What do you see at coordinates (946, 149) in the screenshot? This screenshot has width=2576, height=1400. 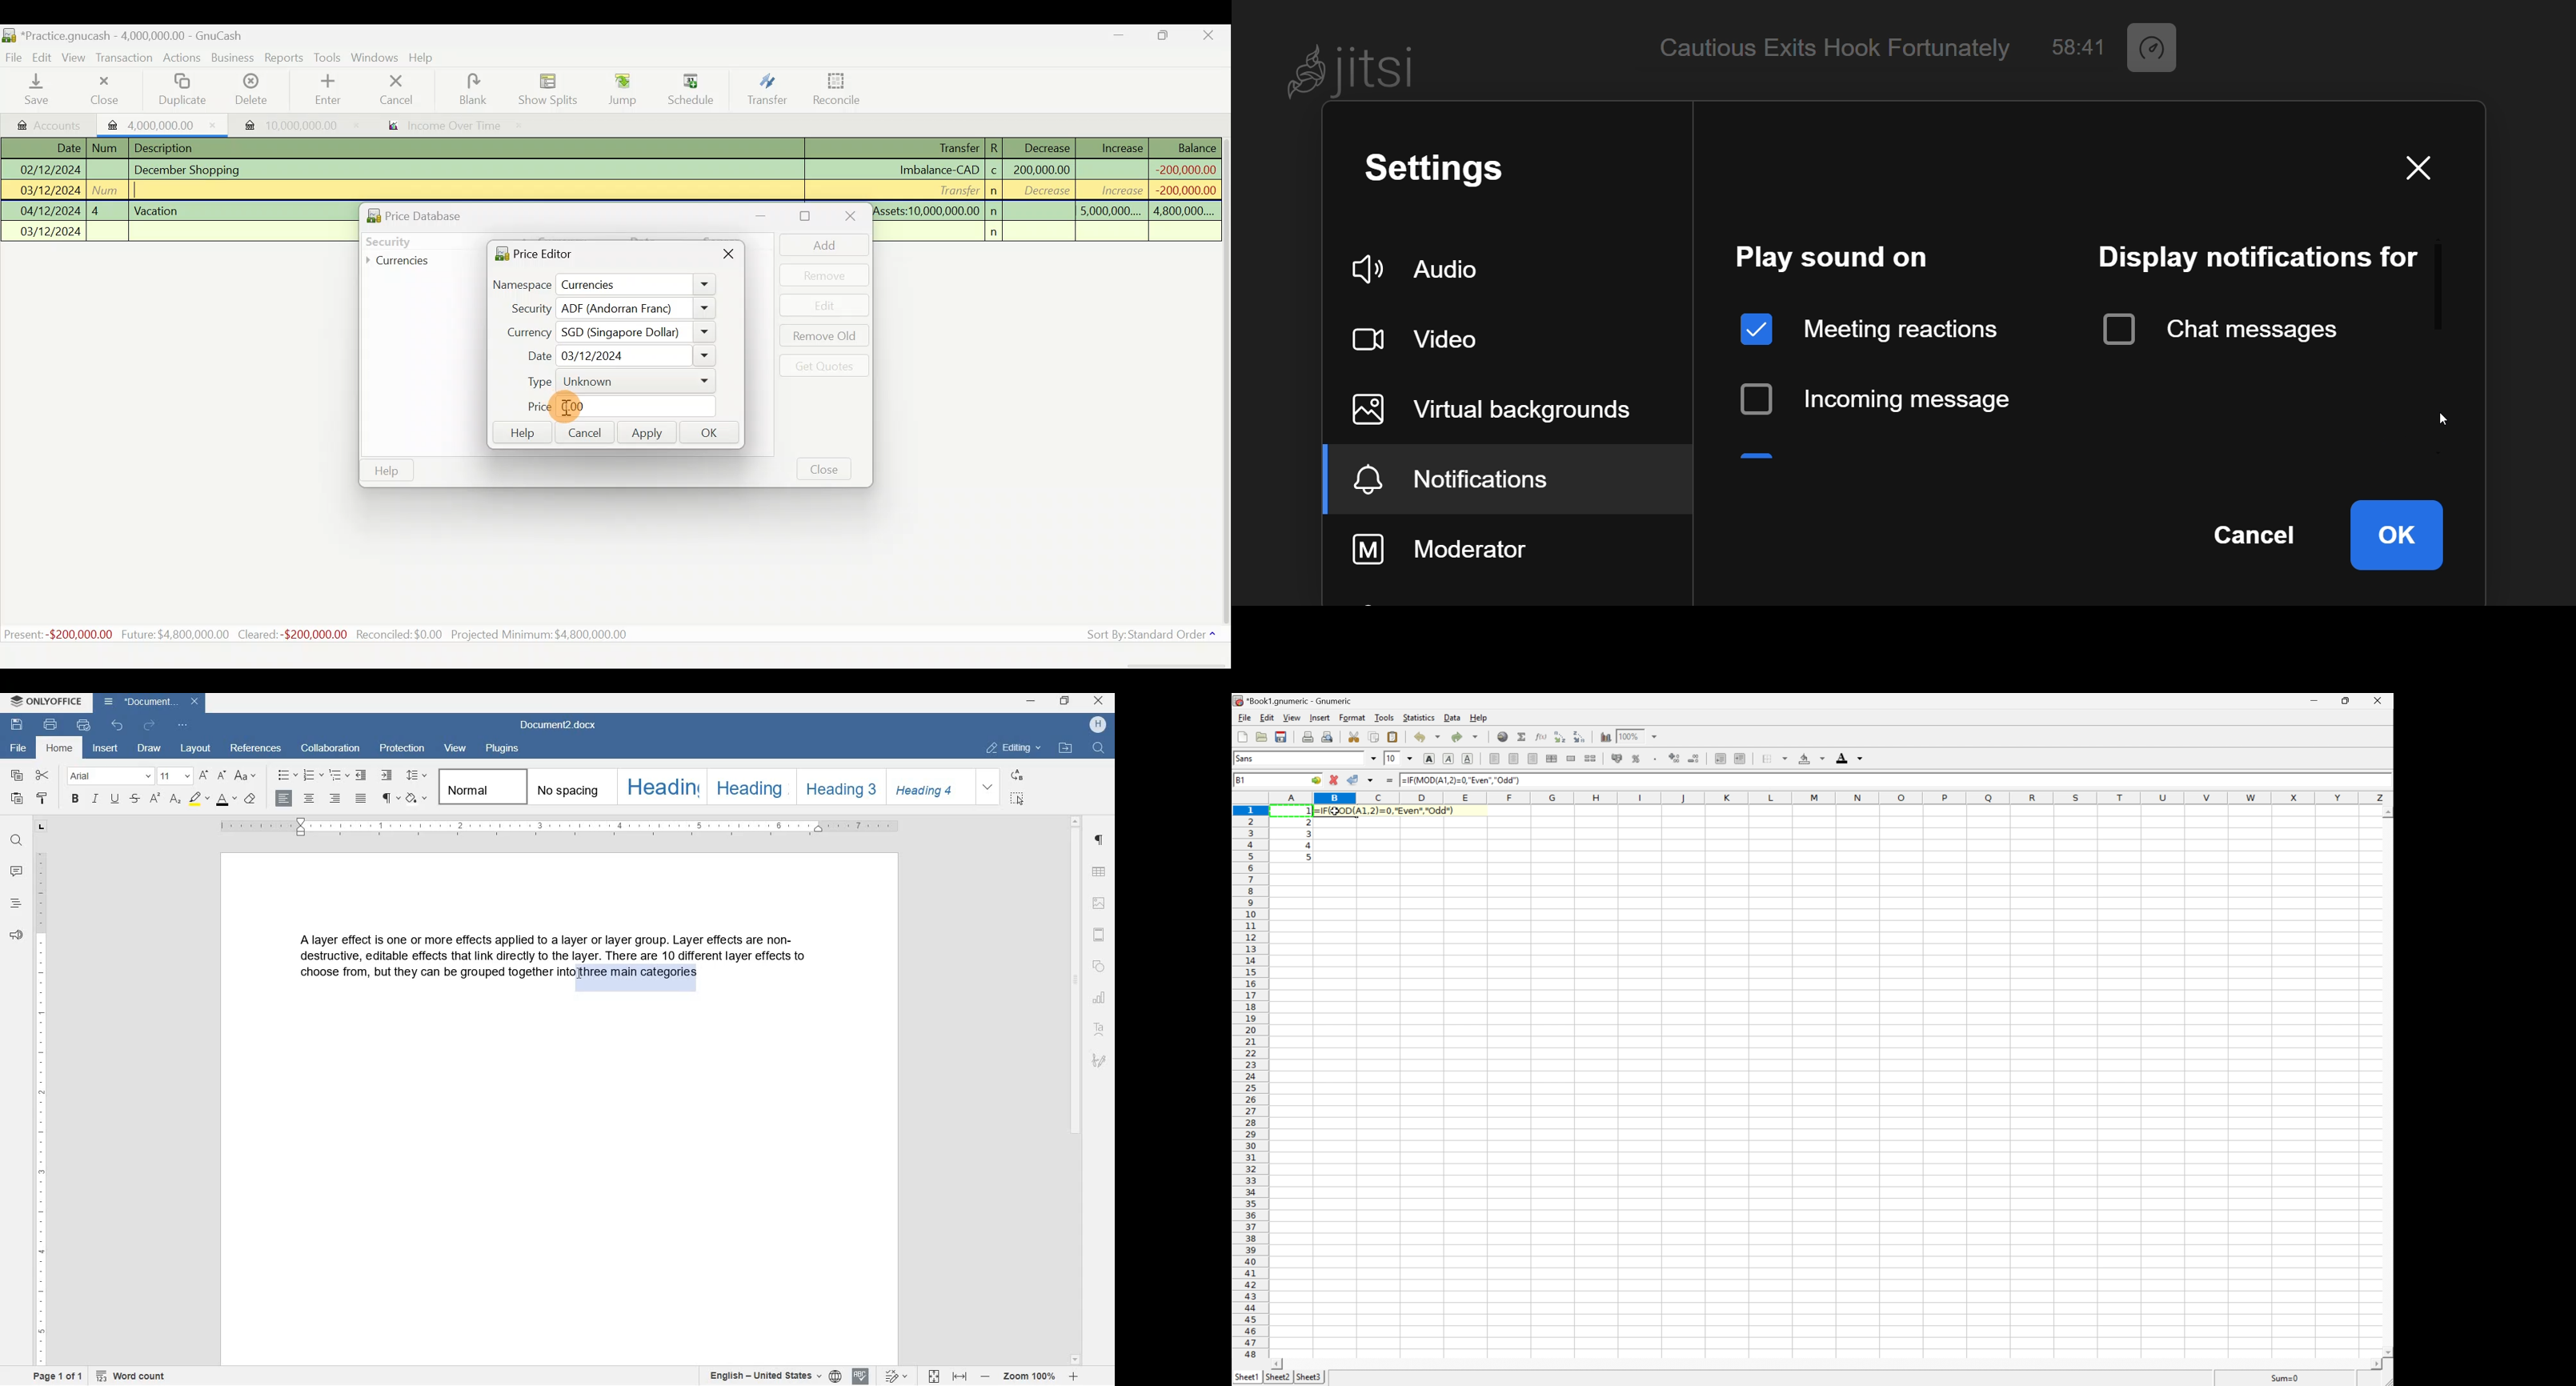 I see `Transfer` at bounding box center [946, 149].